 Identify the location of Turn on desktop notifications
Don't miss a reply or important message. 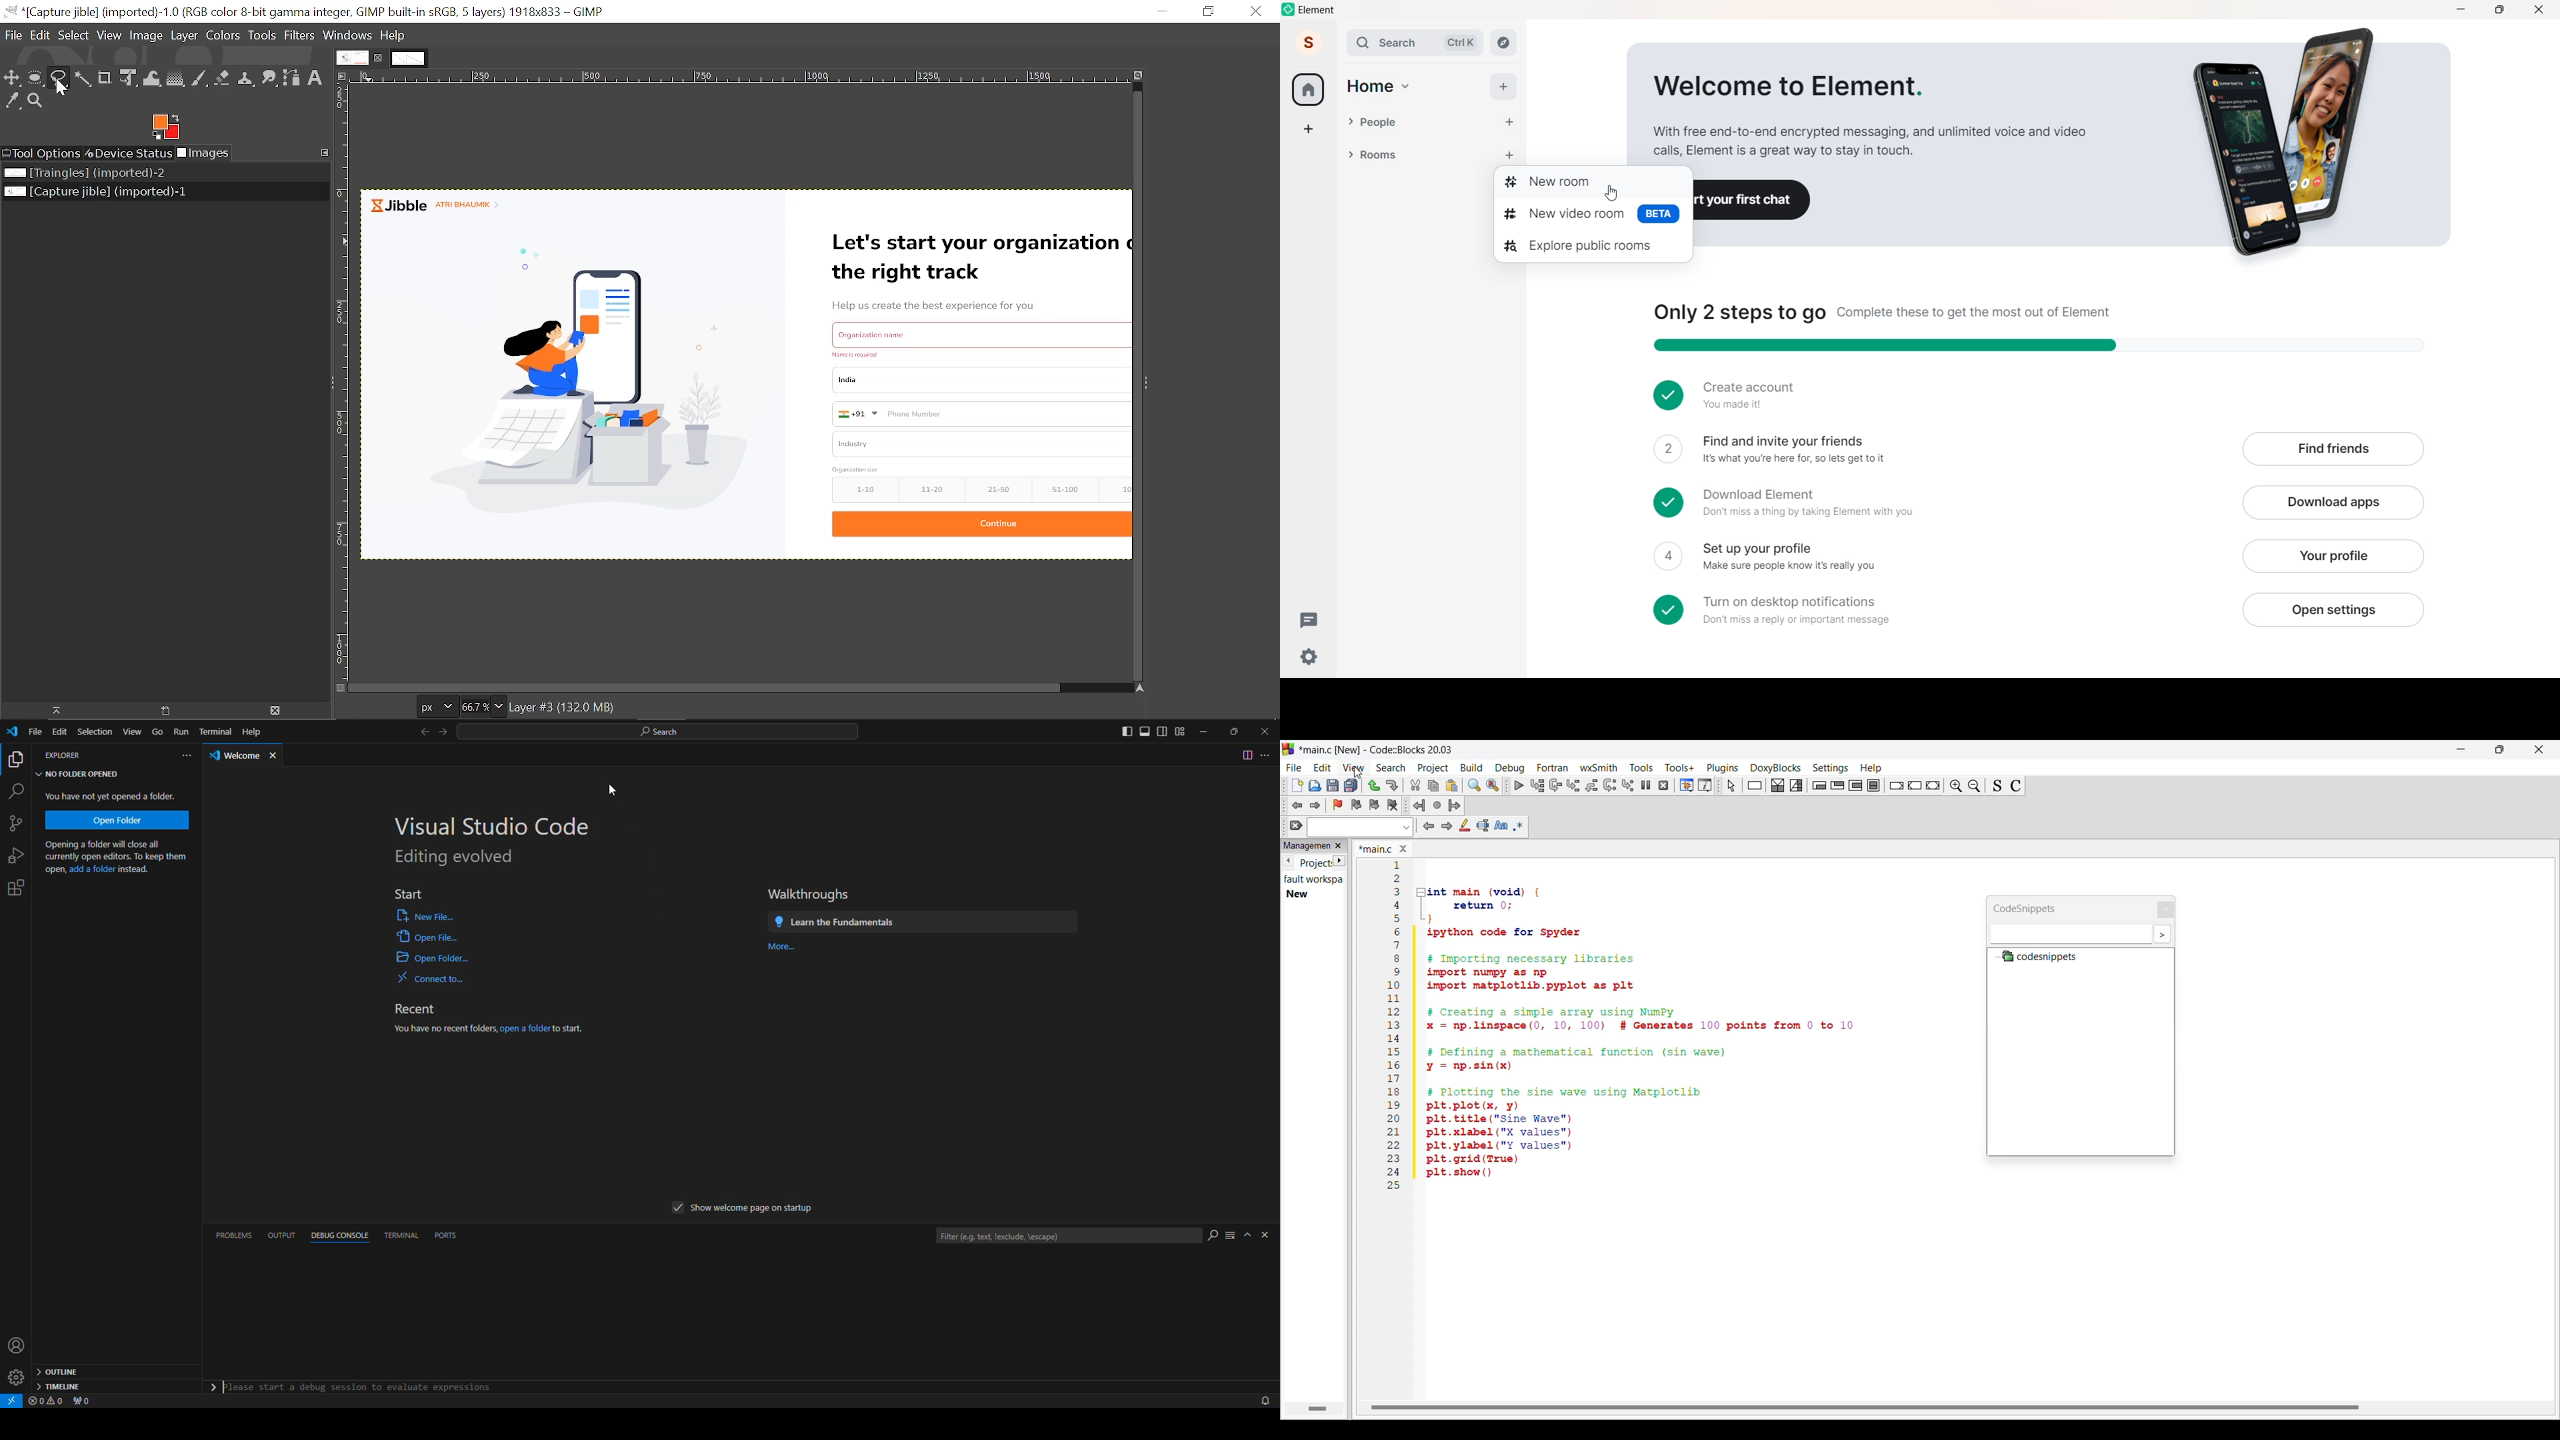
(1939, 610).